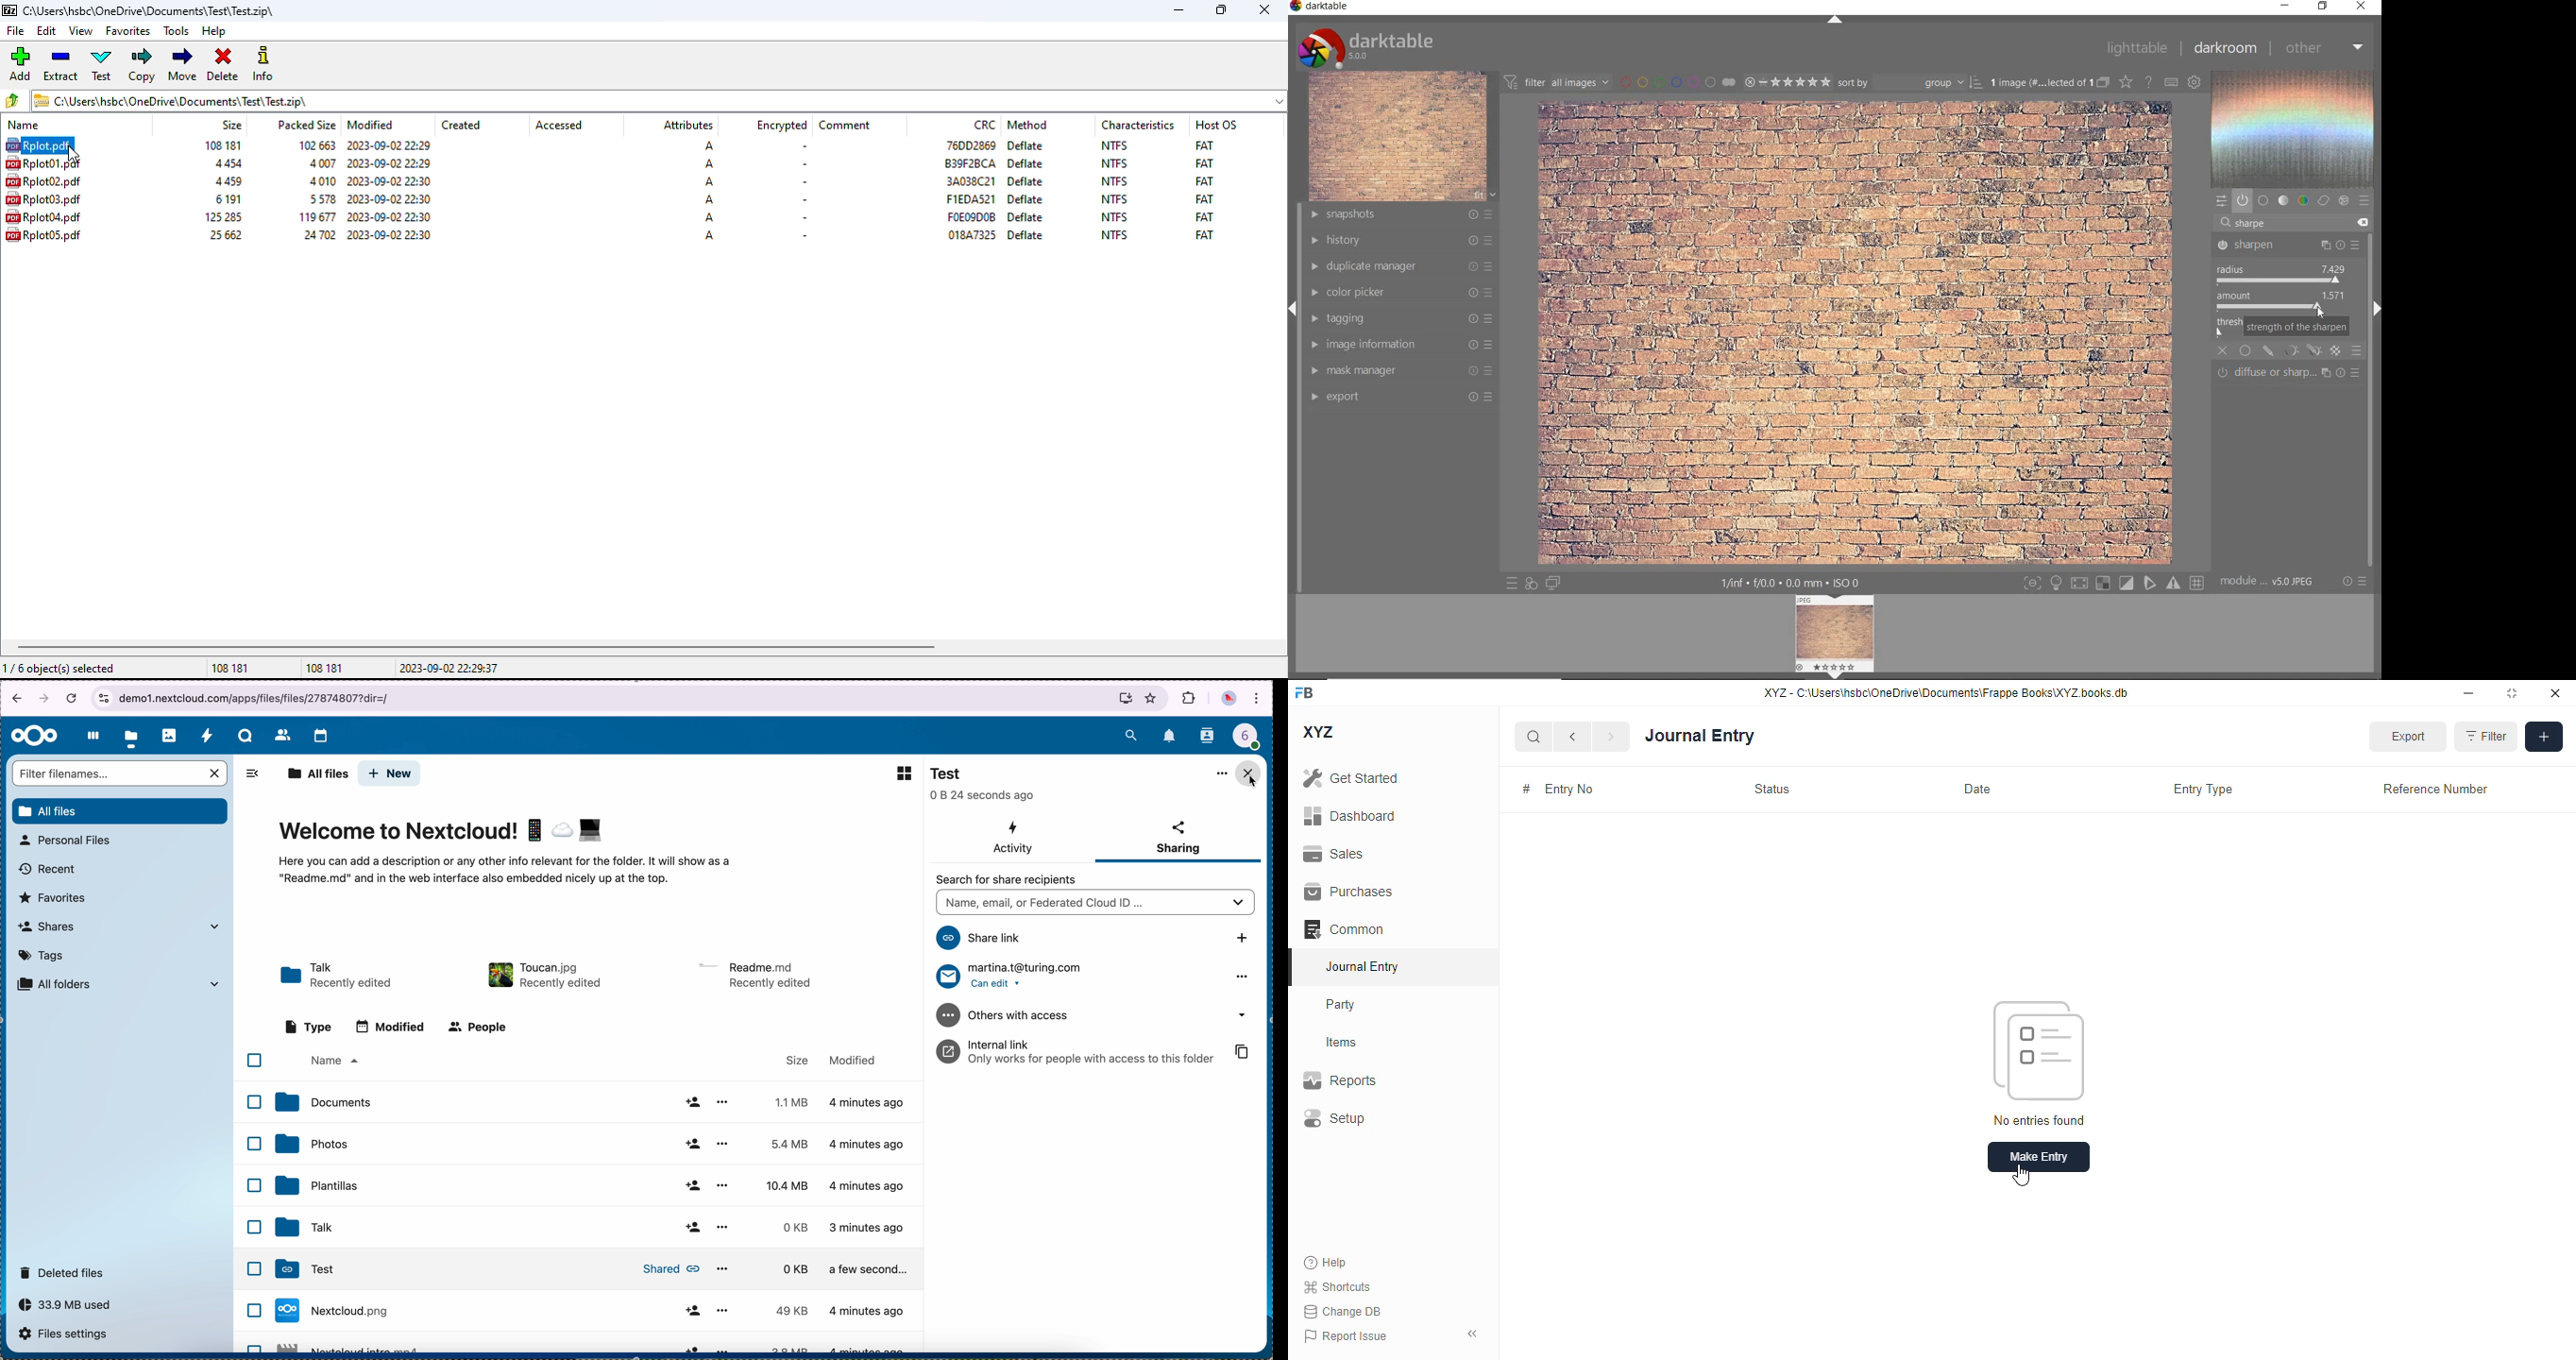 This screenshot has height=1372, width=2576. What do you see at coordinates (1026, 235) in the screenshot?
I see `deflate` at bounding box center [1026, 235].